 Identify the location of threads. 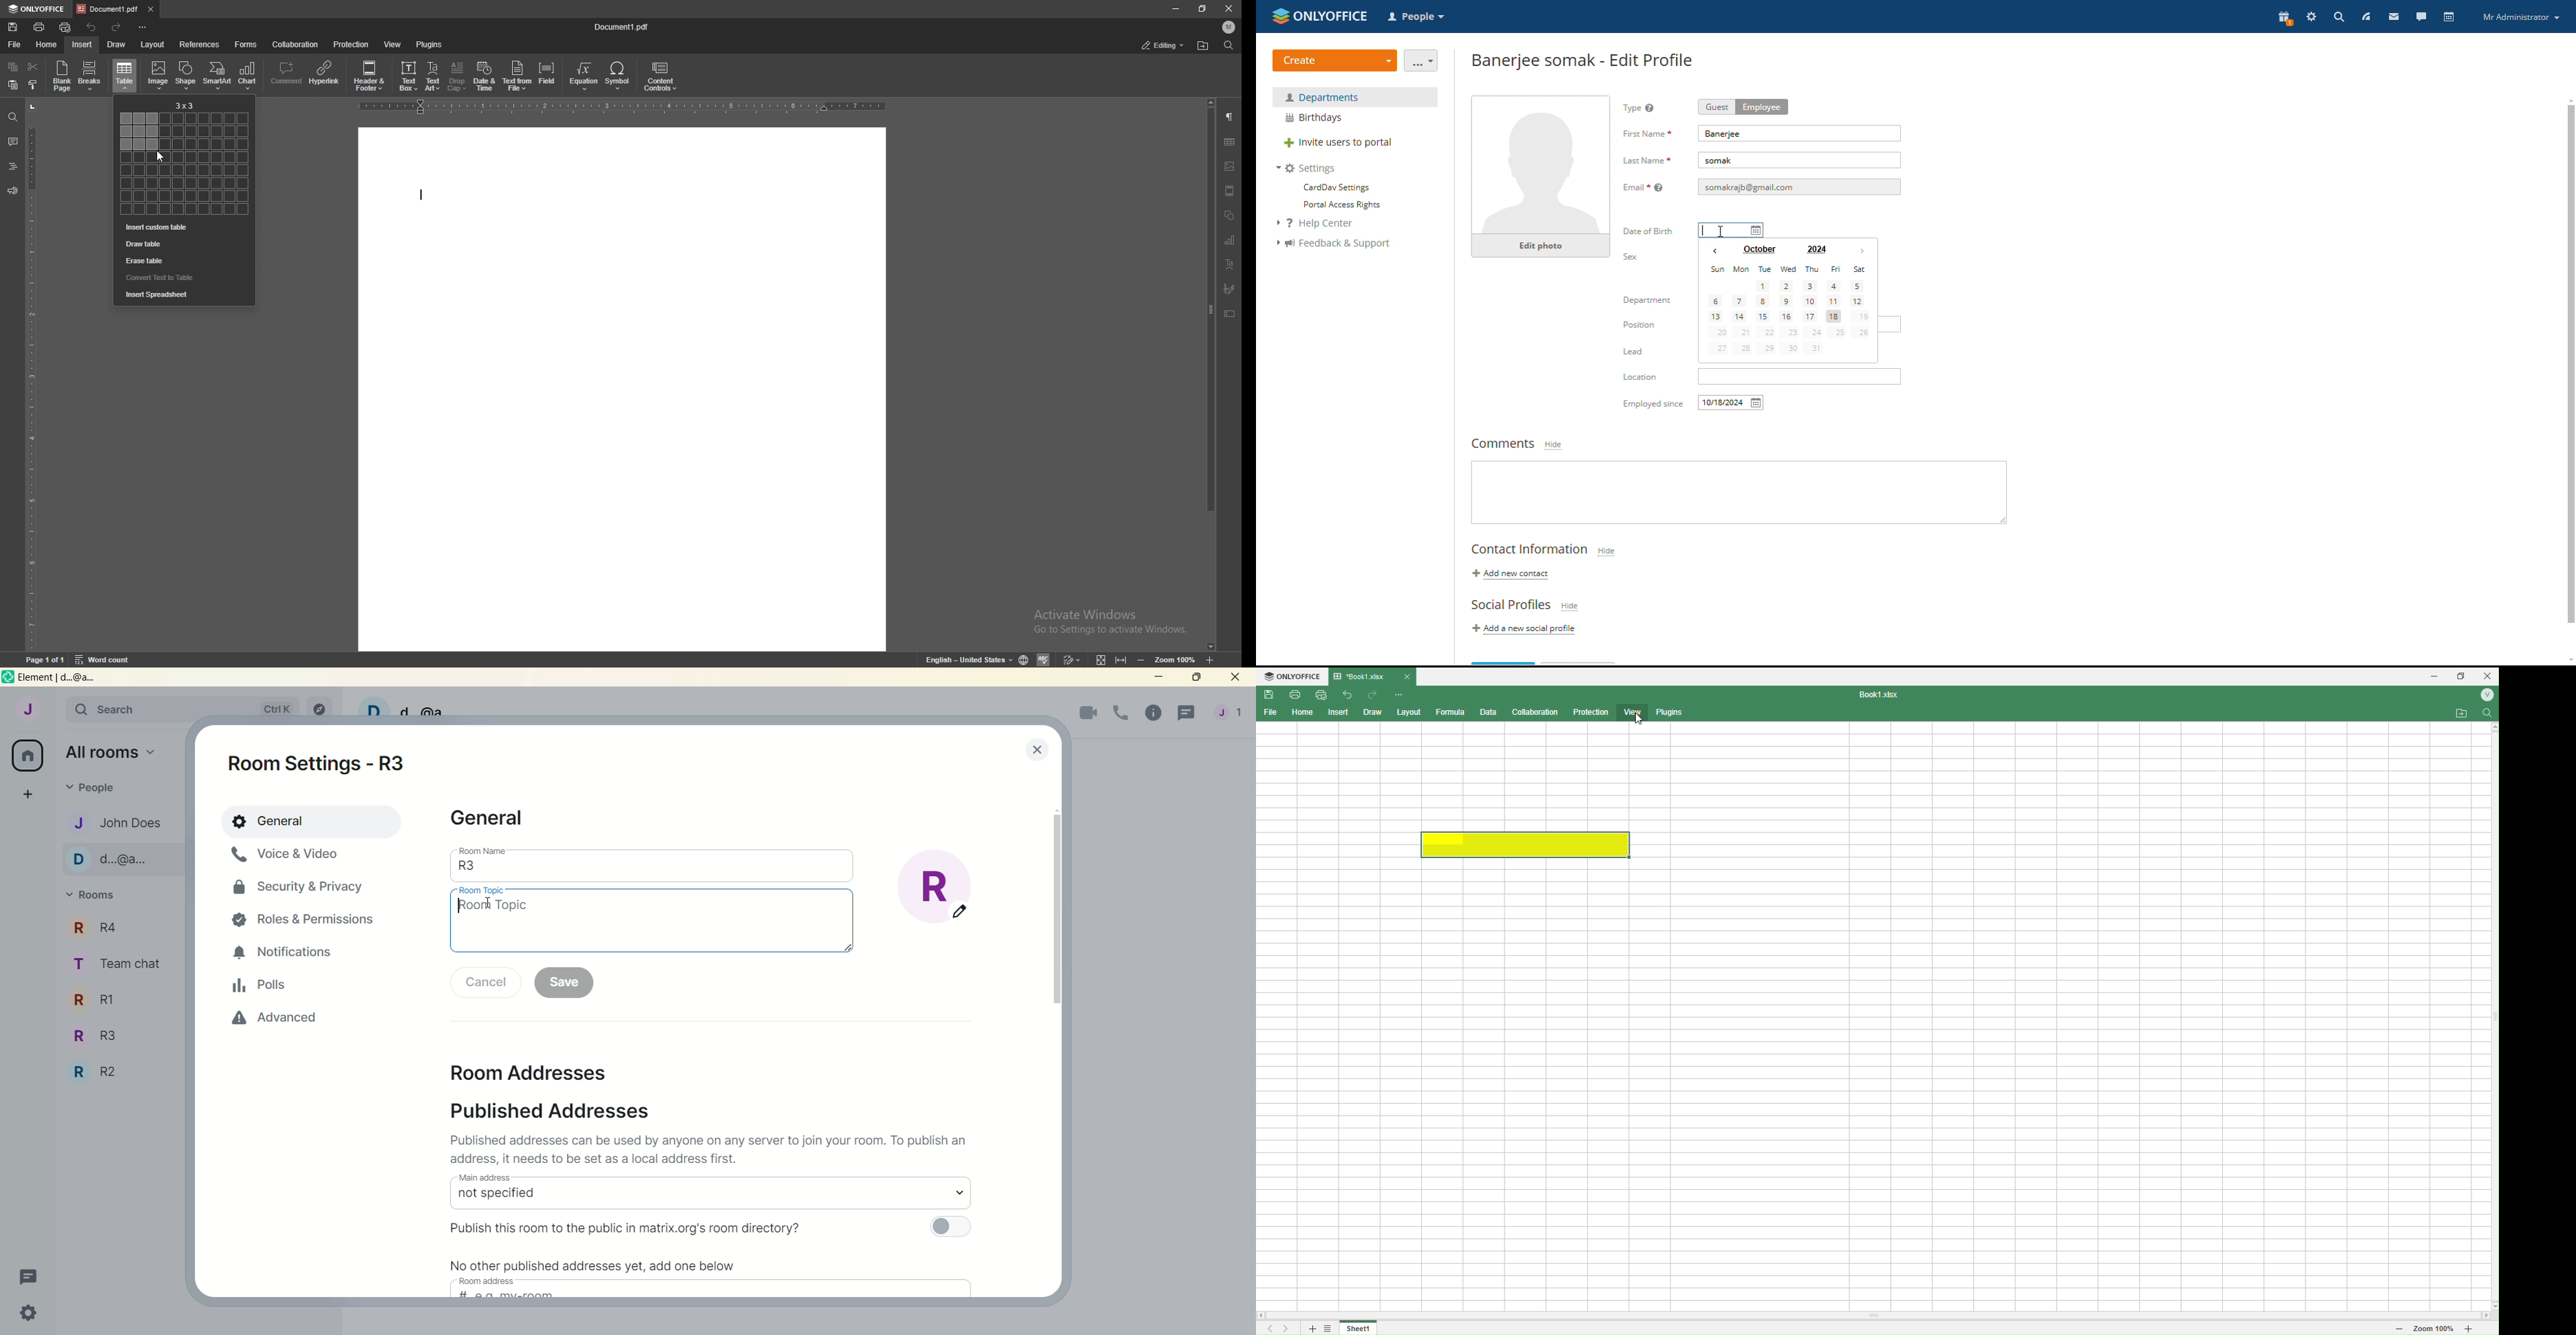
(1188, 715).